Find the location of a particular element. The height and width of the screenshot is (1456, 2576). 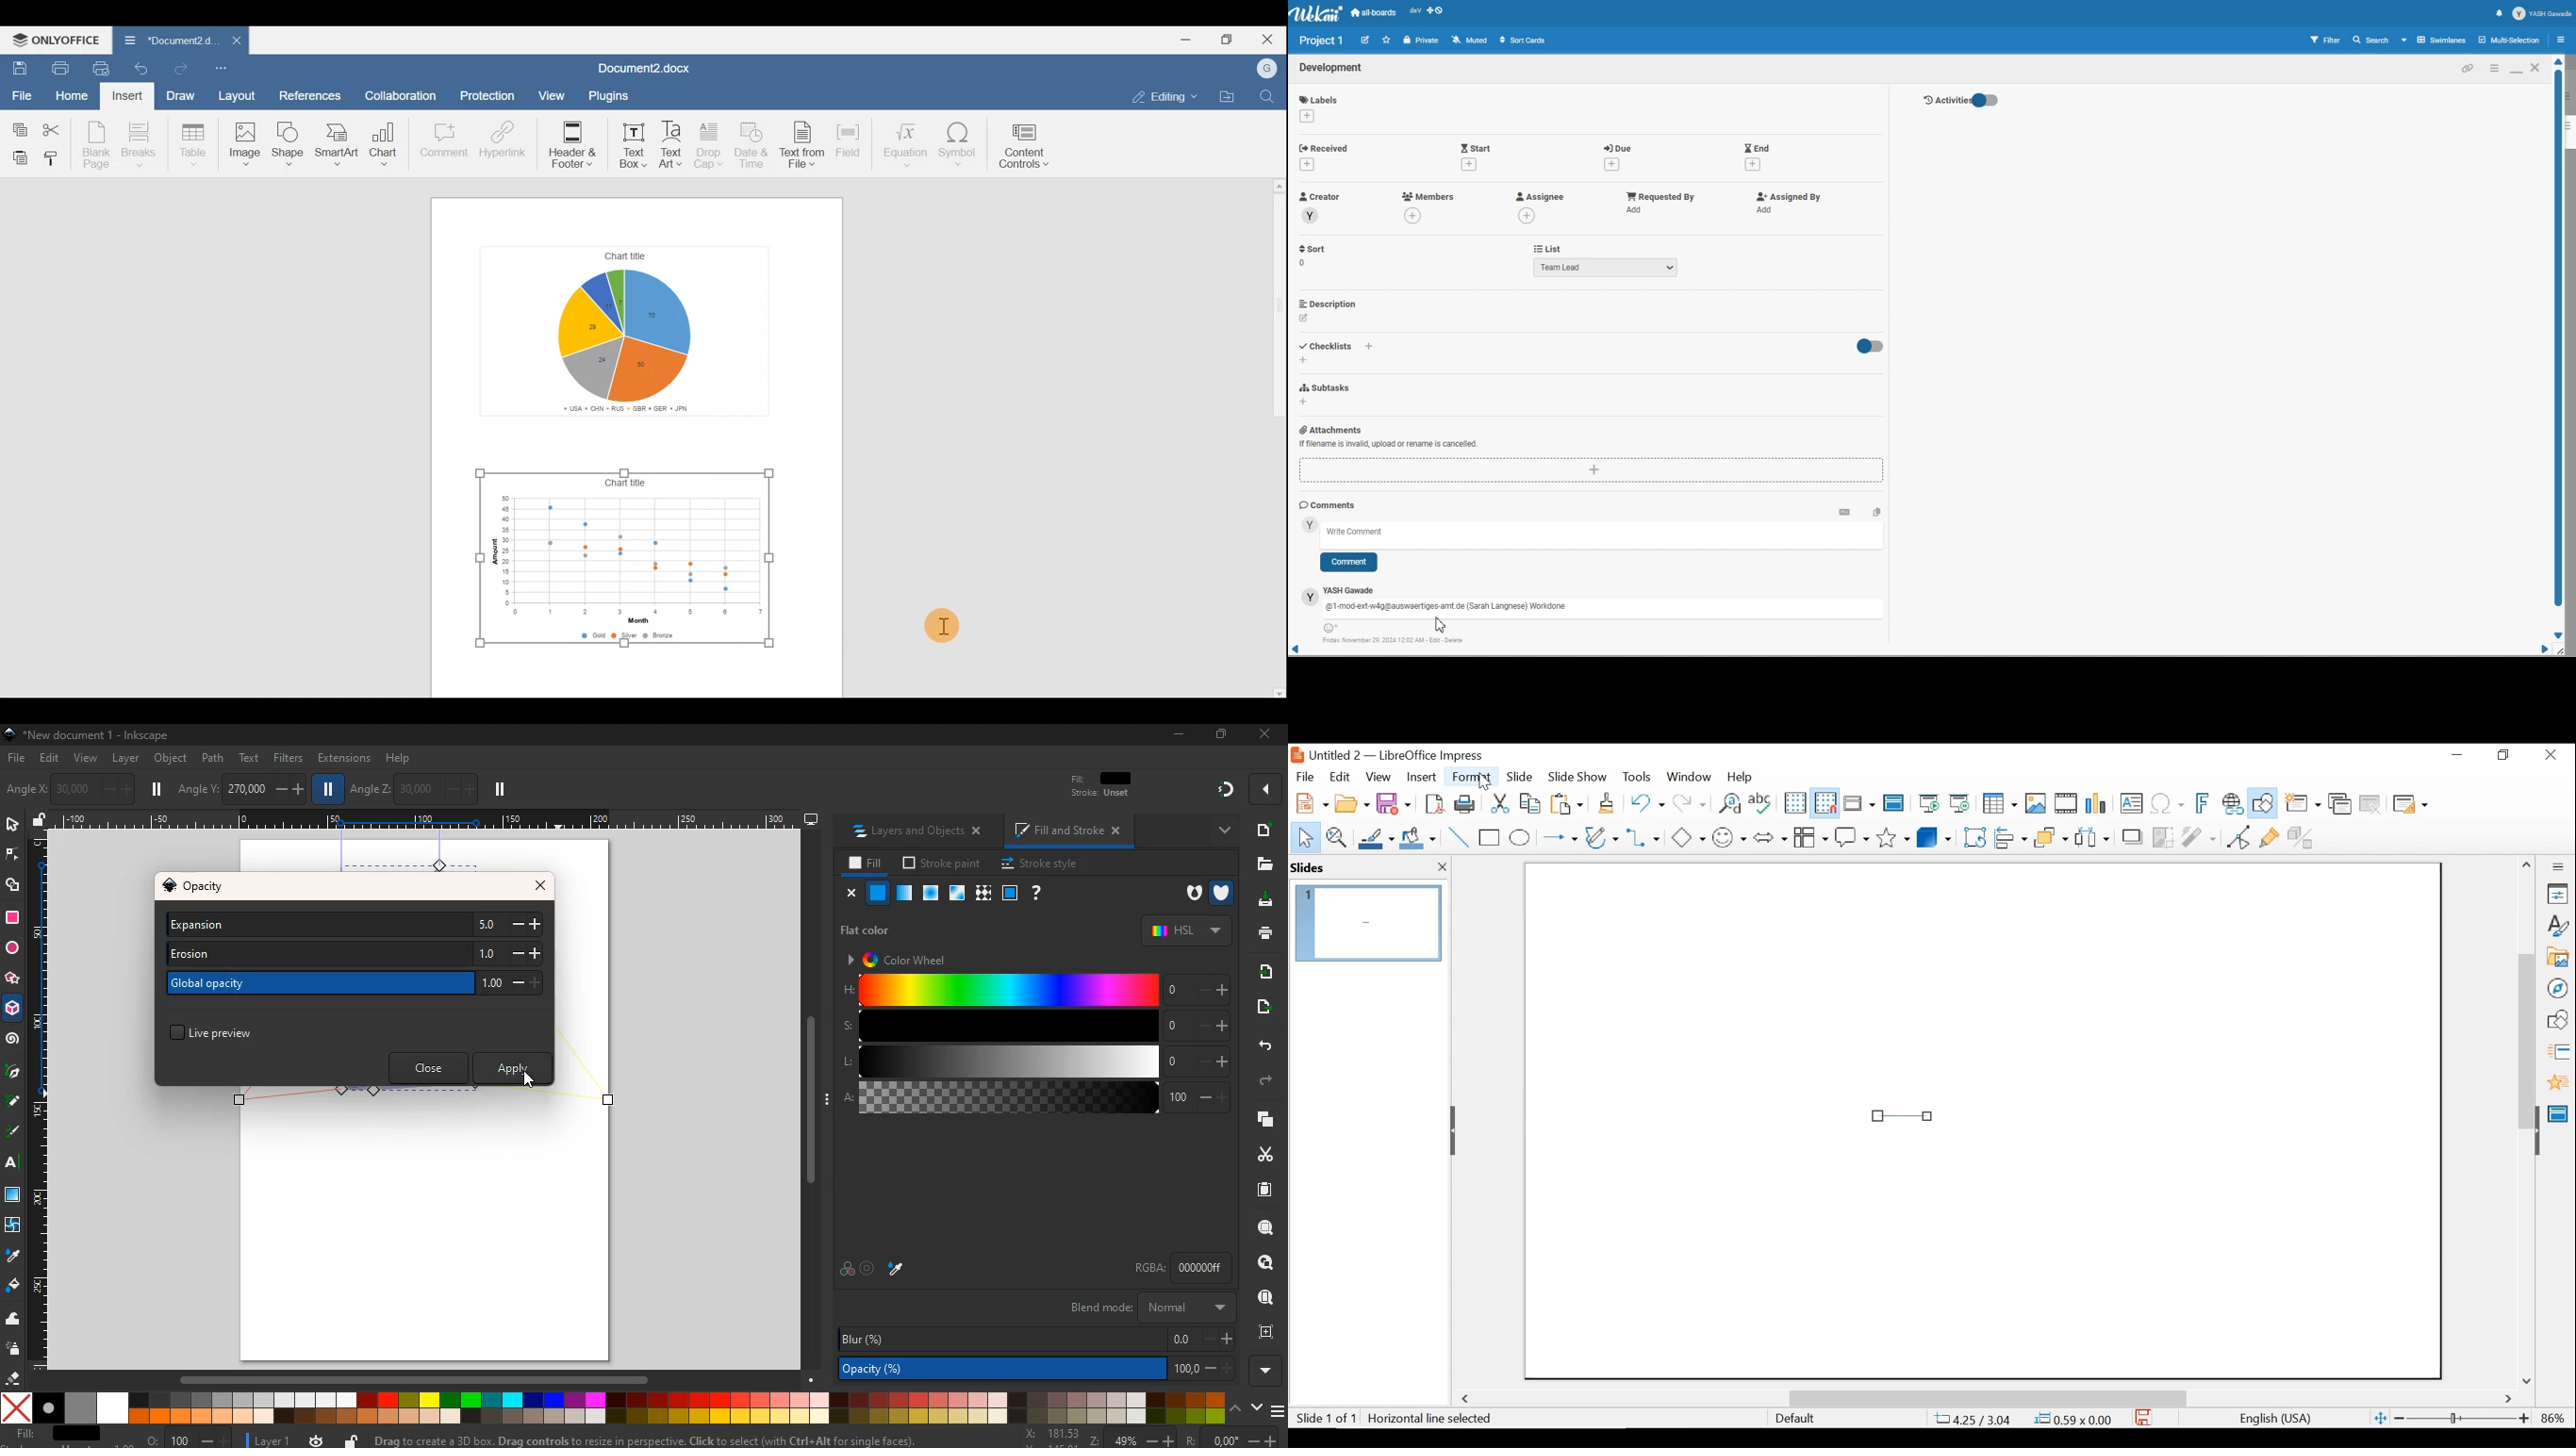

3D Objects is located at coordinates (1934, 836).